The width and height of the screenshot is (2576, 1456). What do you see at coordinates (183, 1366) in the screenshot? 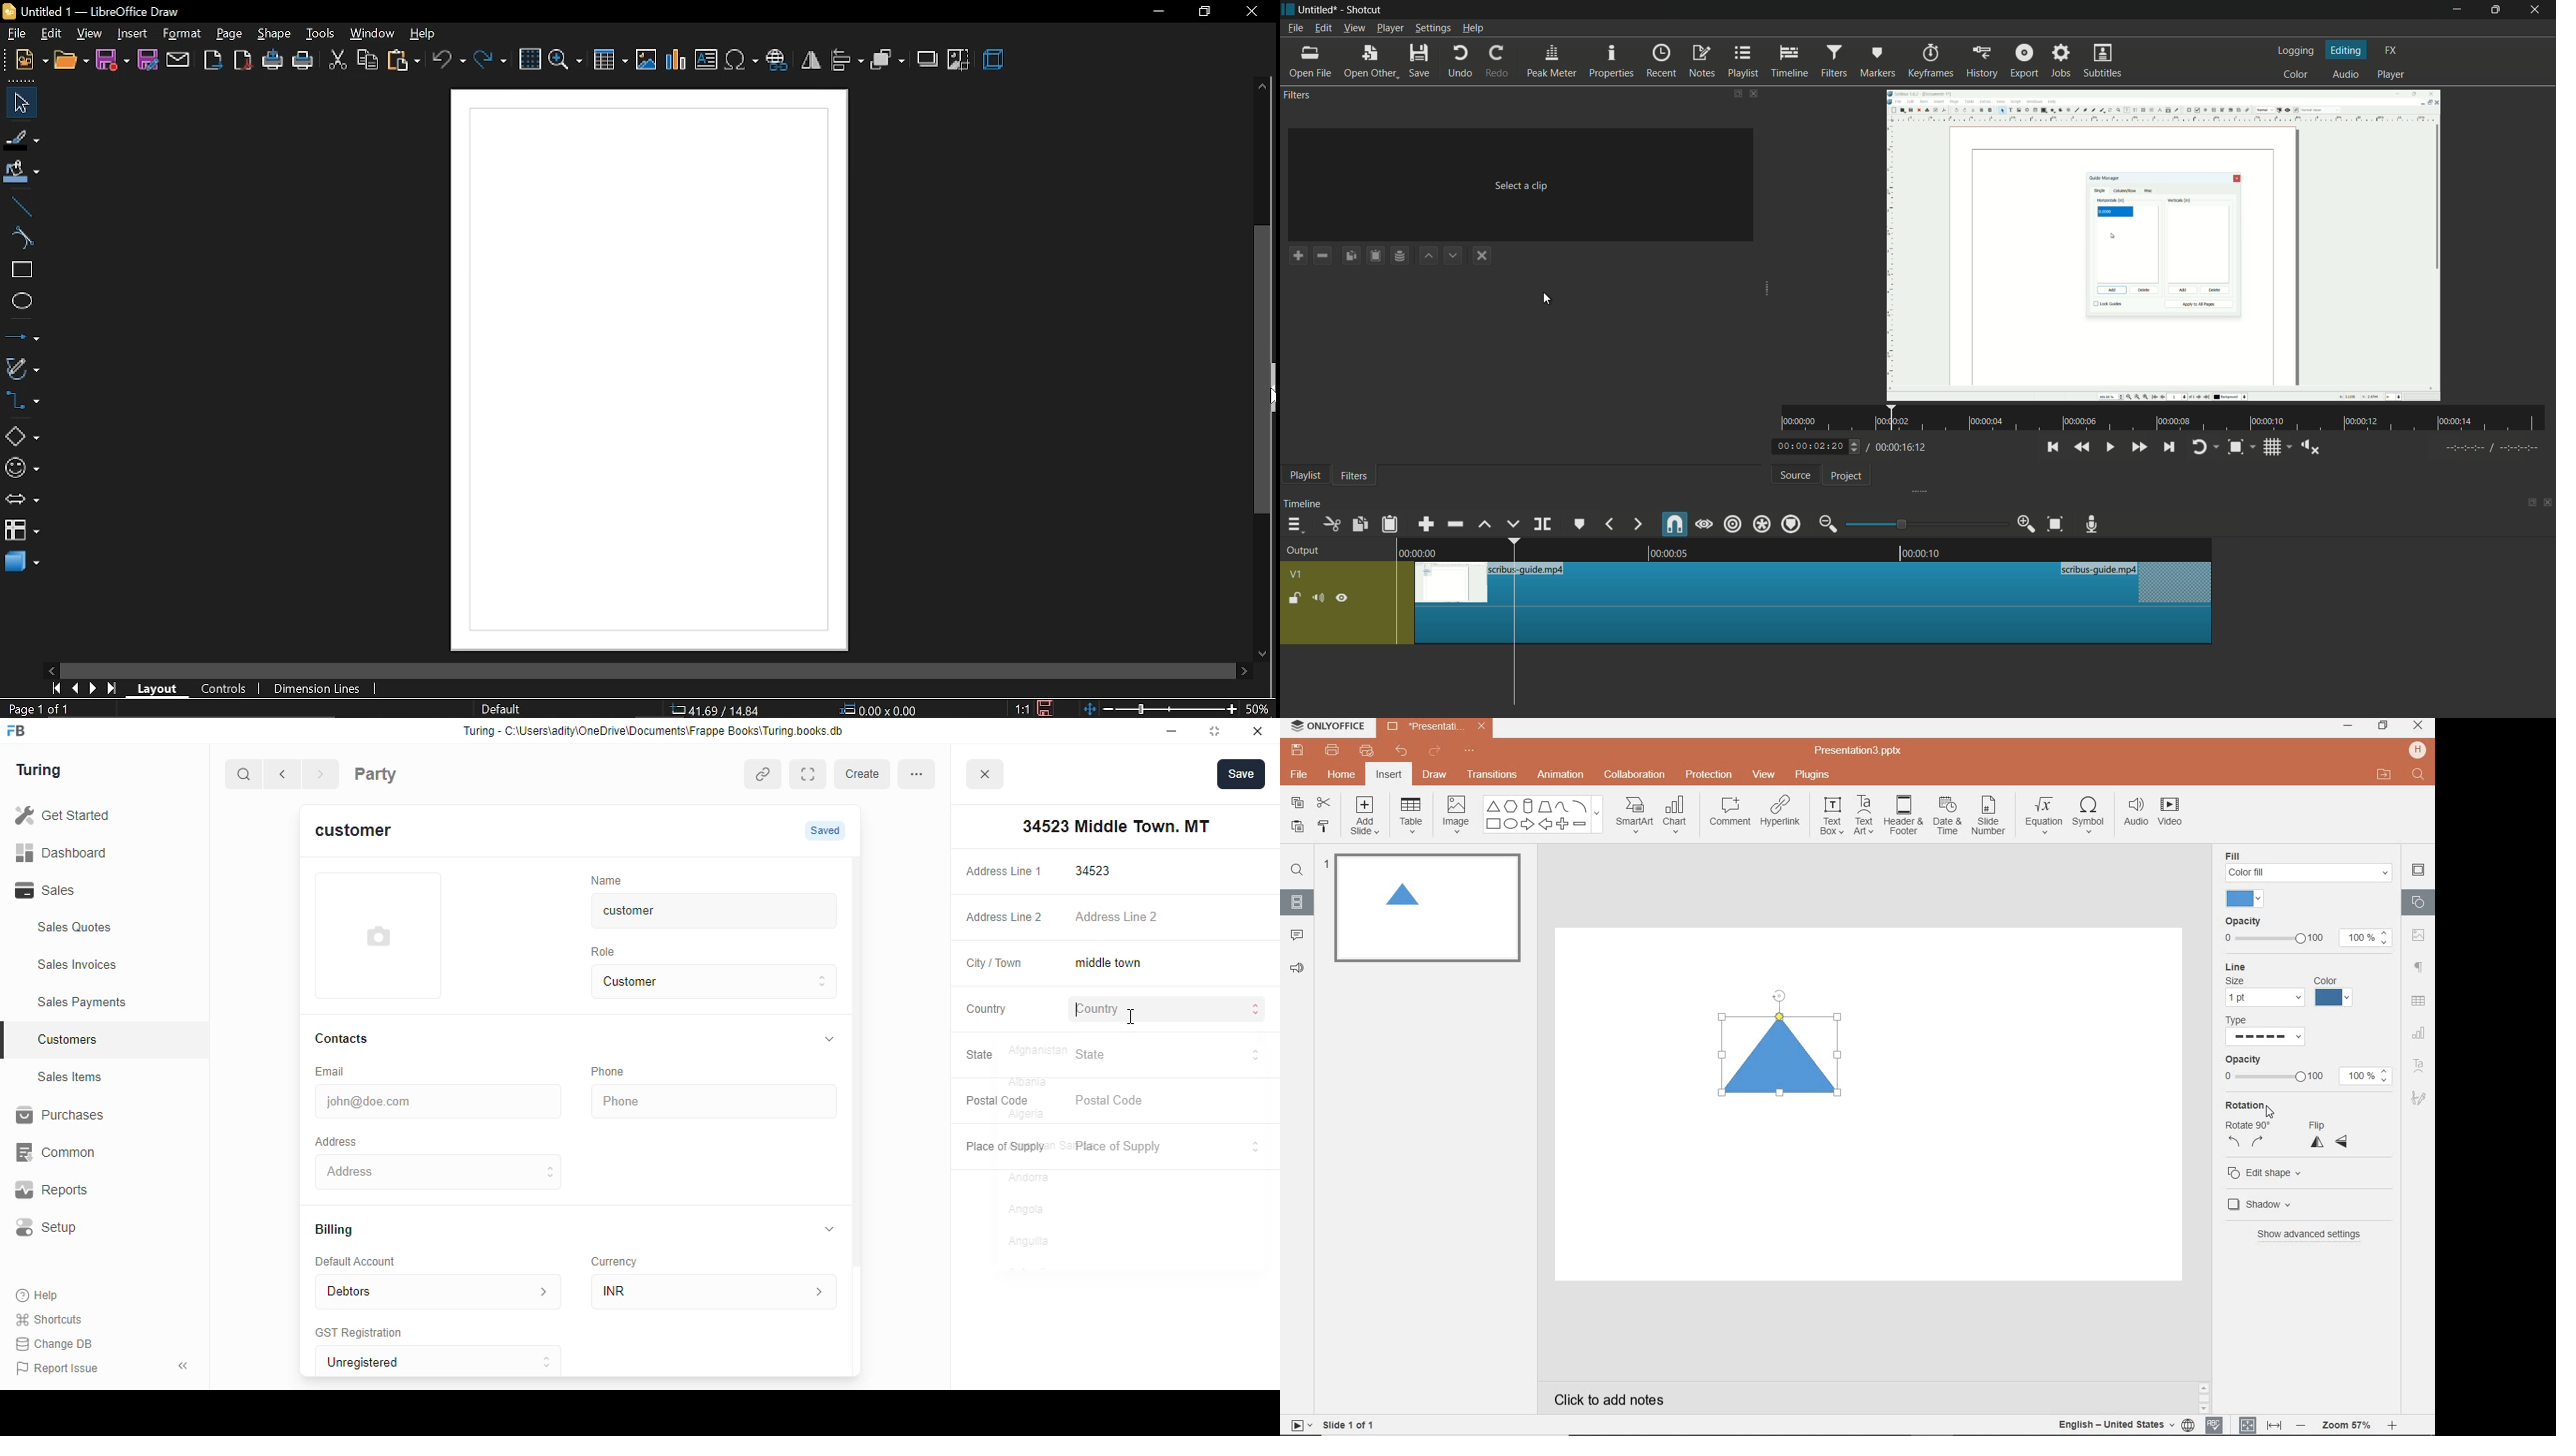
I see `collpase` at bounding box center [183, 1366].